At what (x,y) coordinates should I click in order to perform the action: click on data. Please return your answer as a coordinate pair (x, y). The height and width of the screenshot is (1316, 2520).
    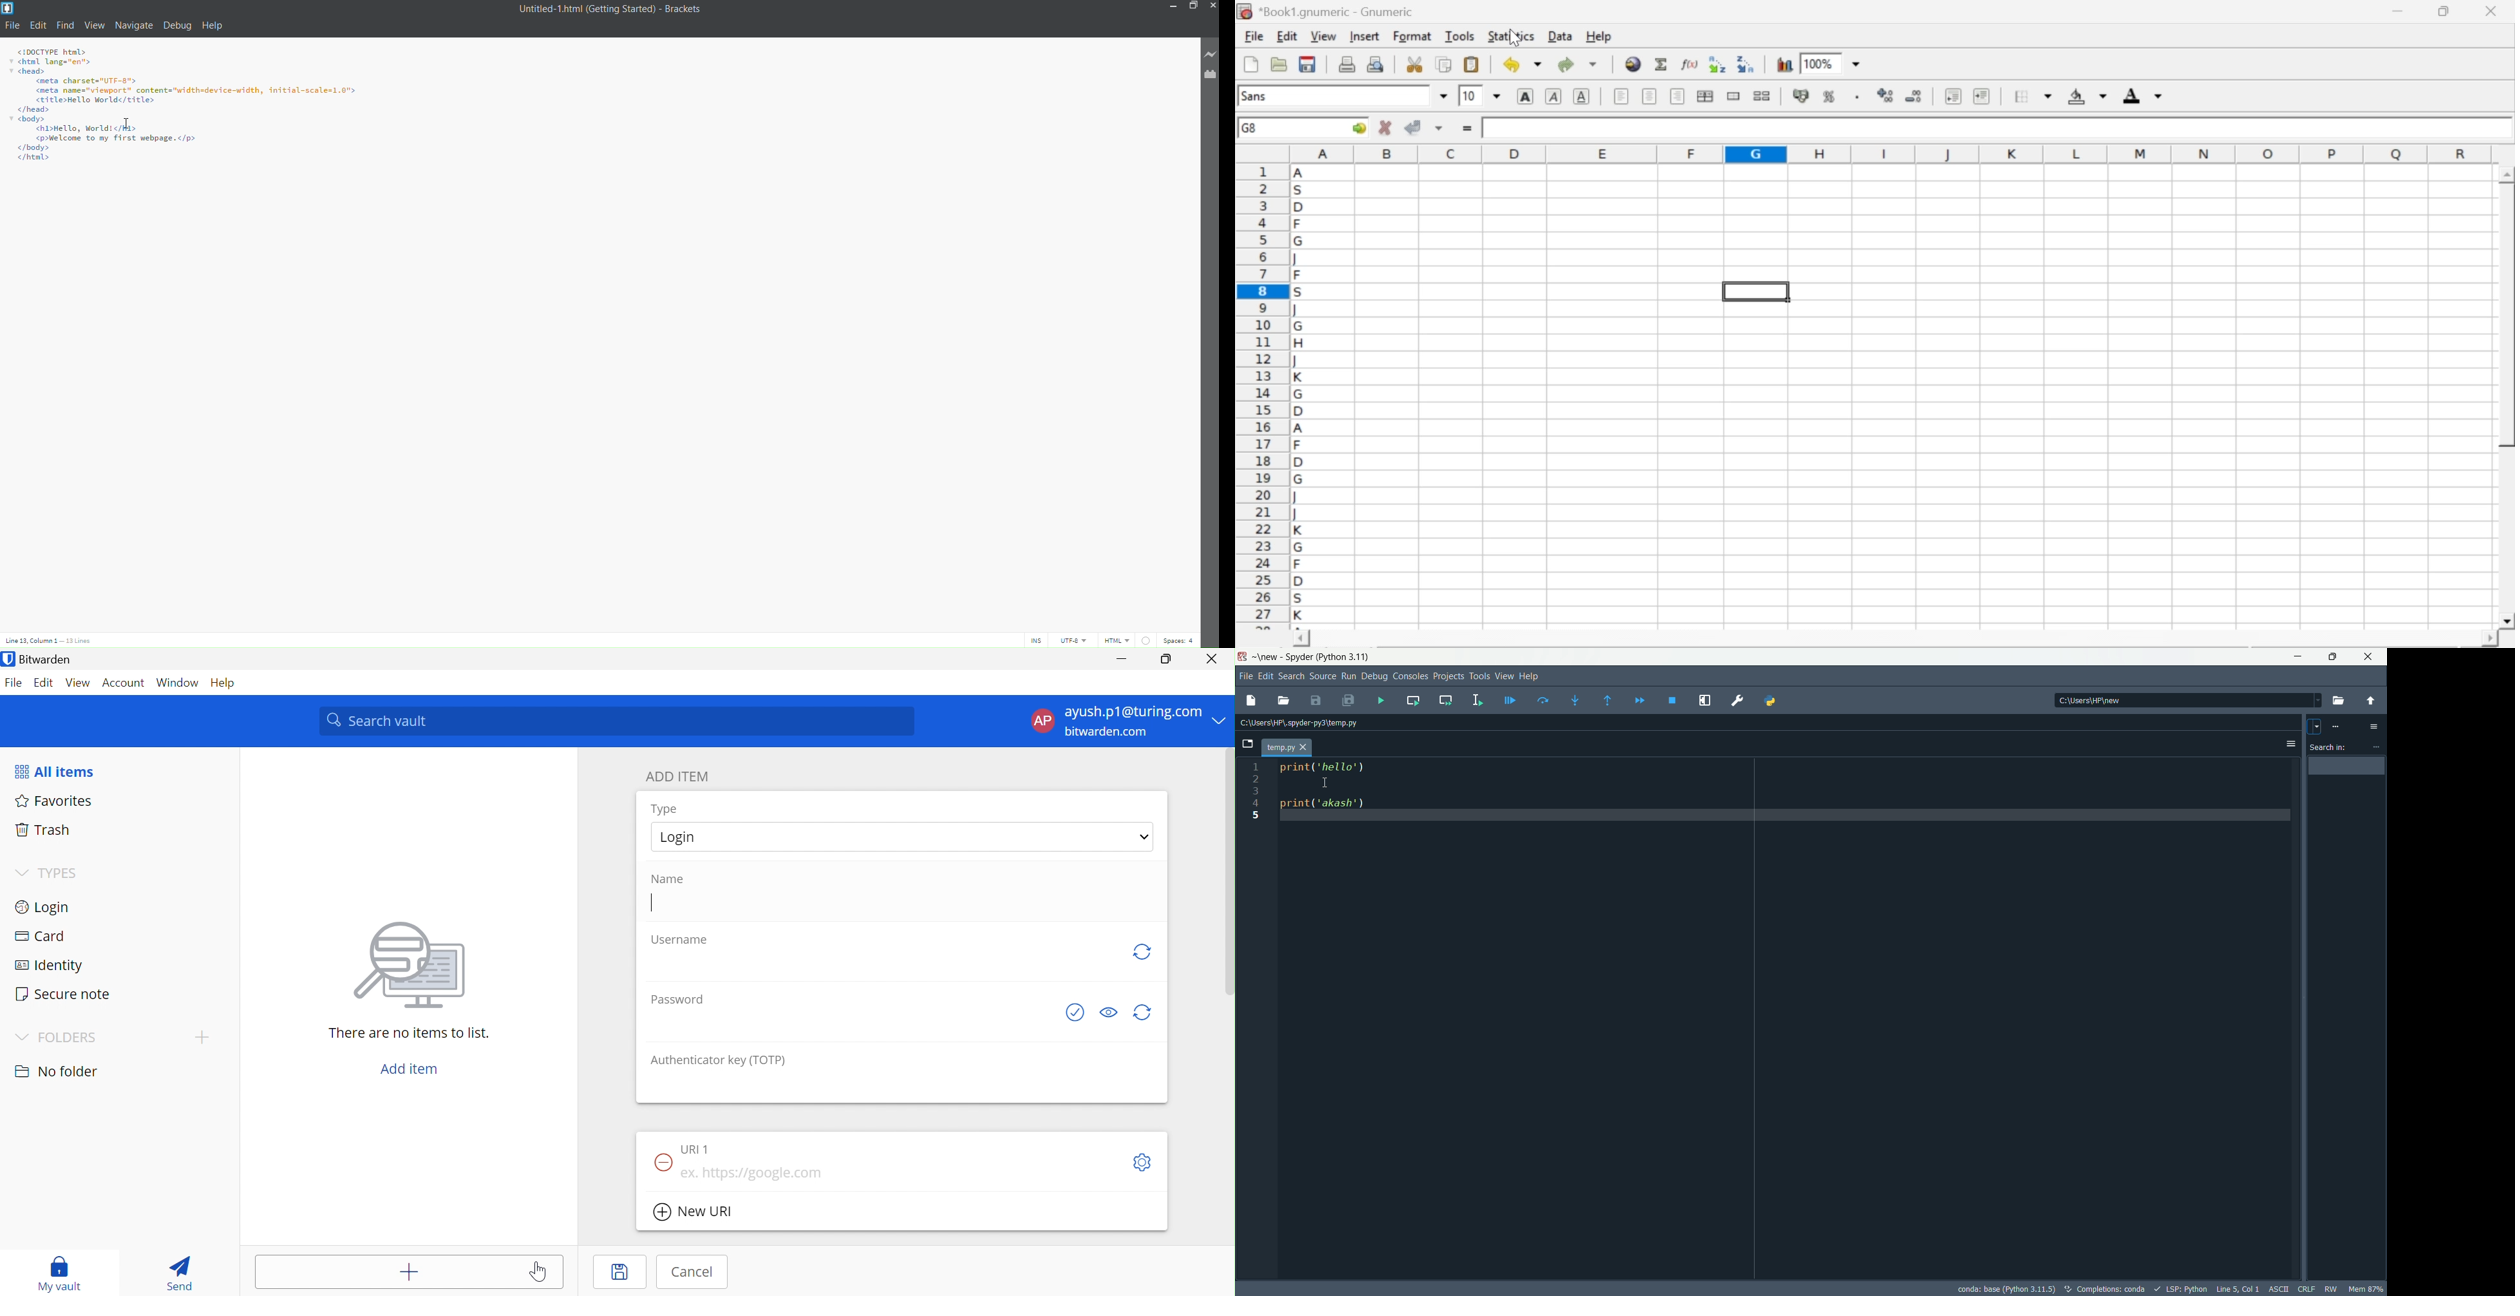
    Looking at the image, I should click on (1562, 35).